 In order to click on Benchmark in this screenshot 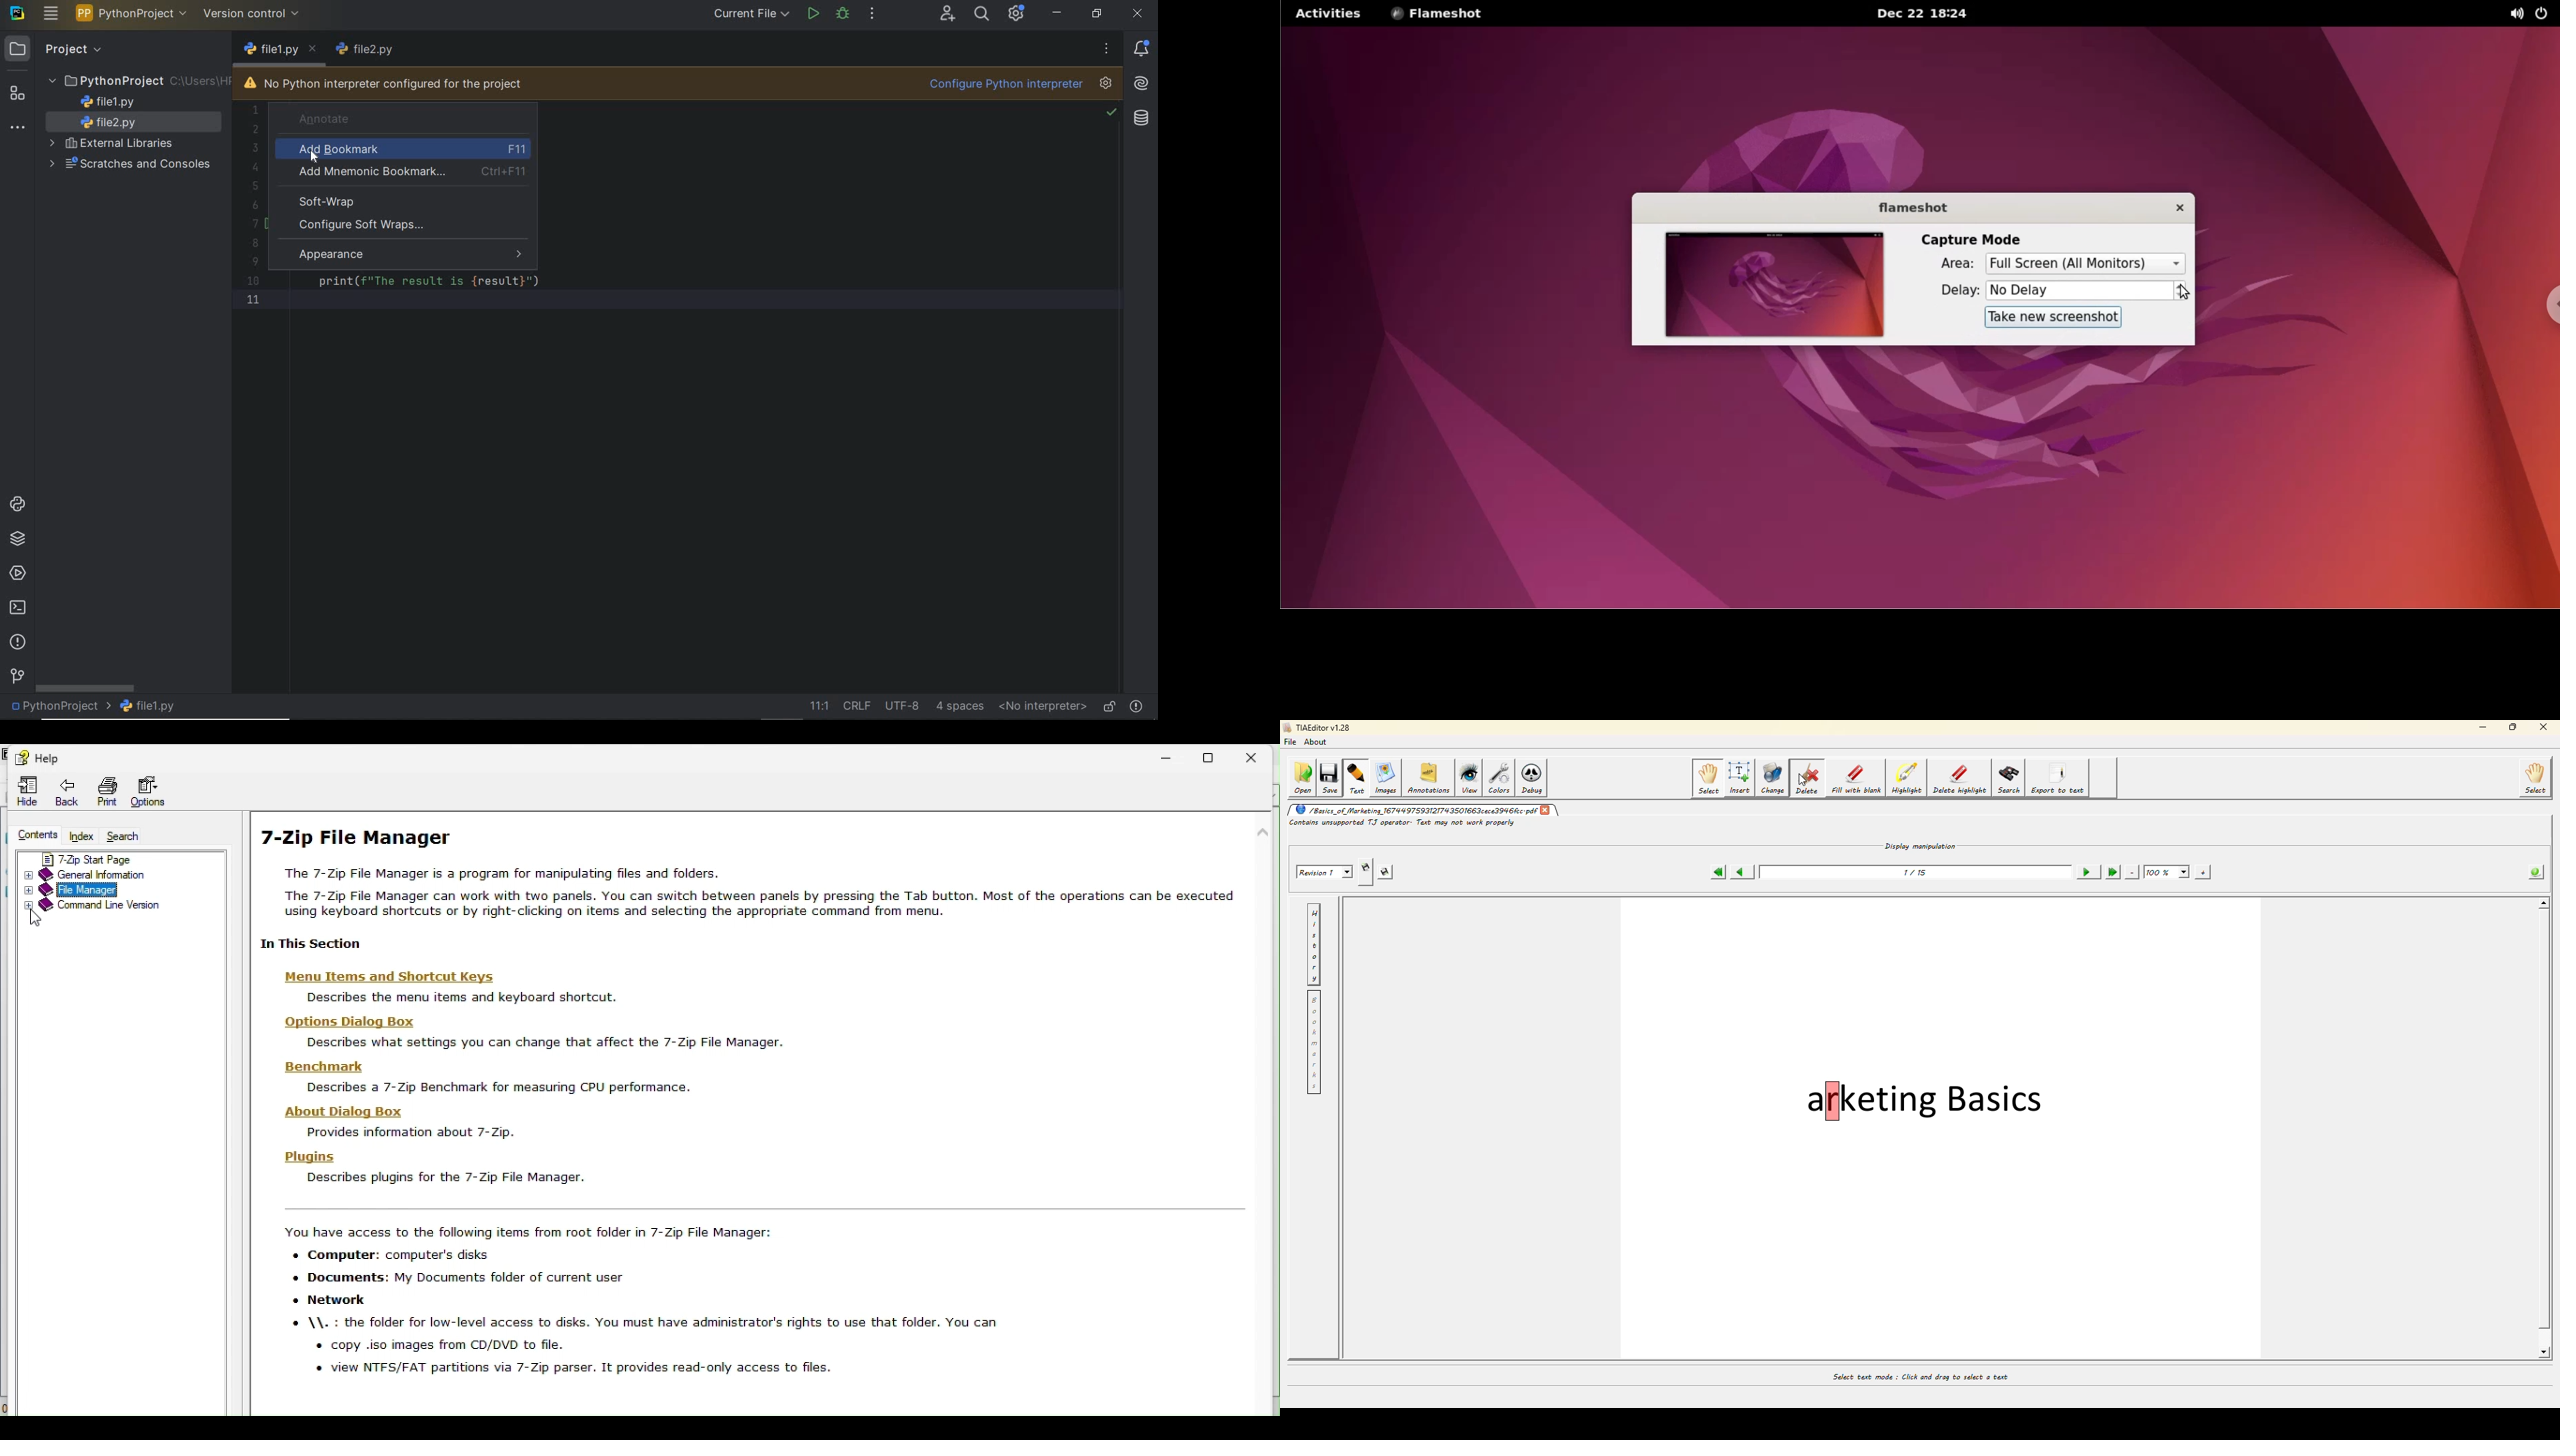, I will do `click(323, 1067)`.